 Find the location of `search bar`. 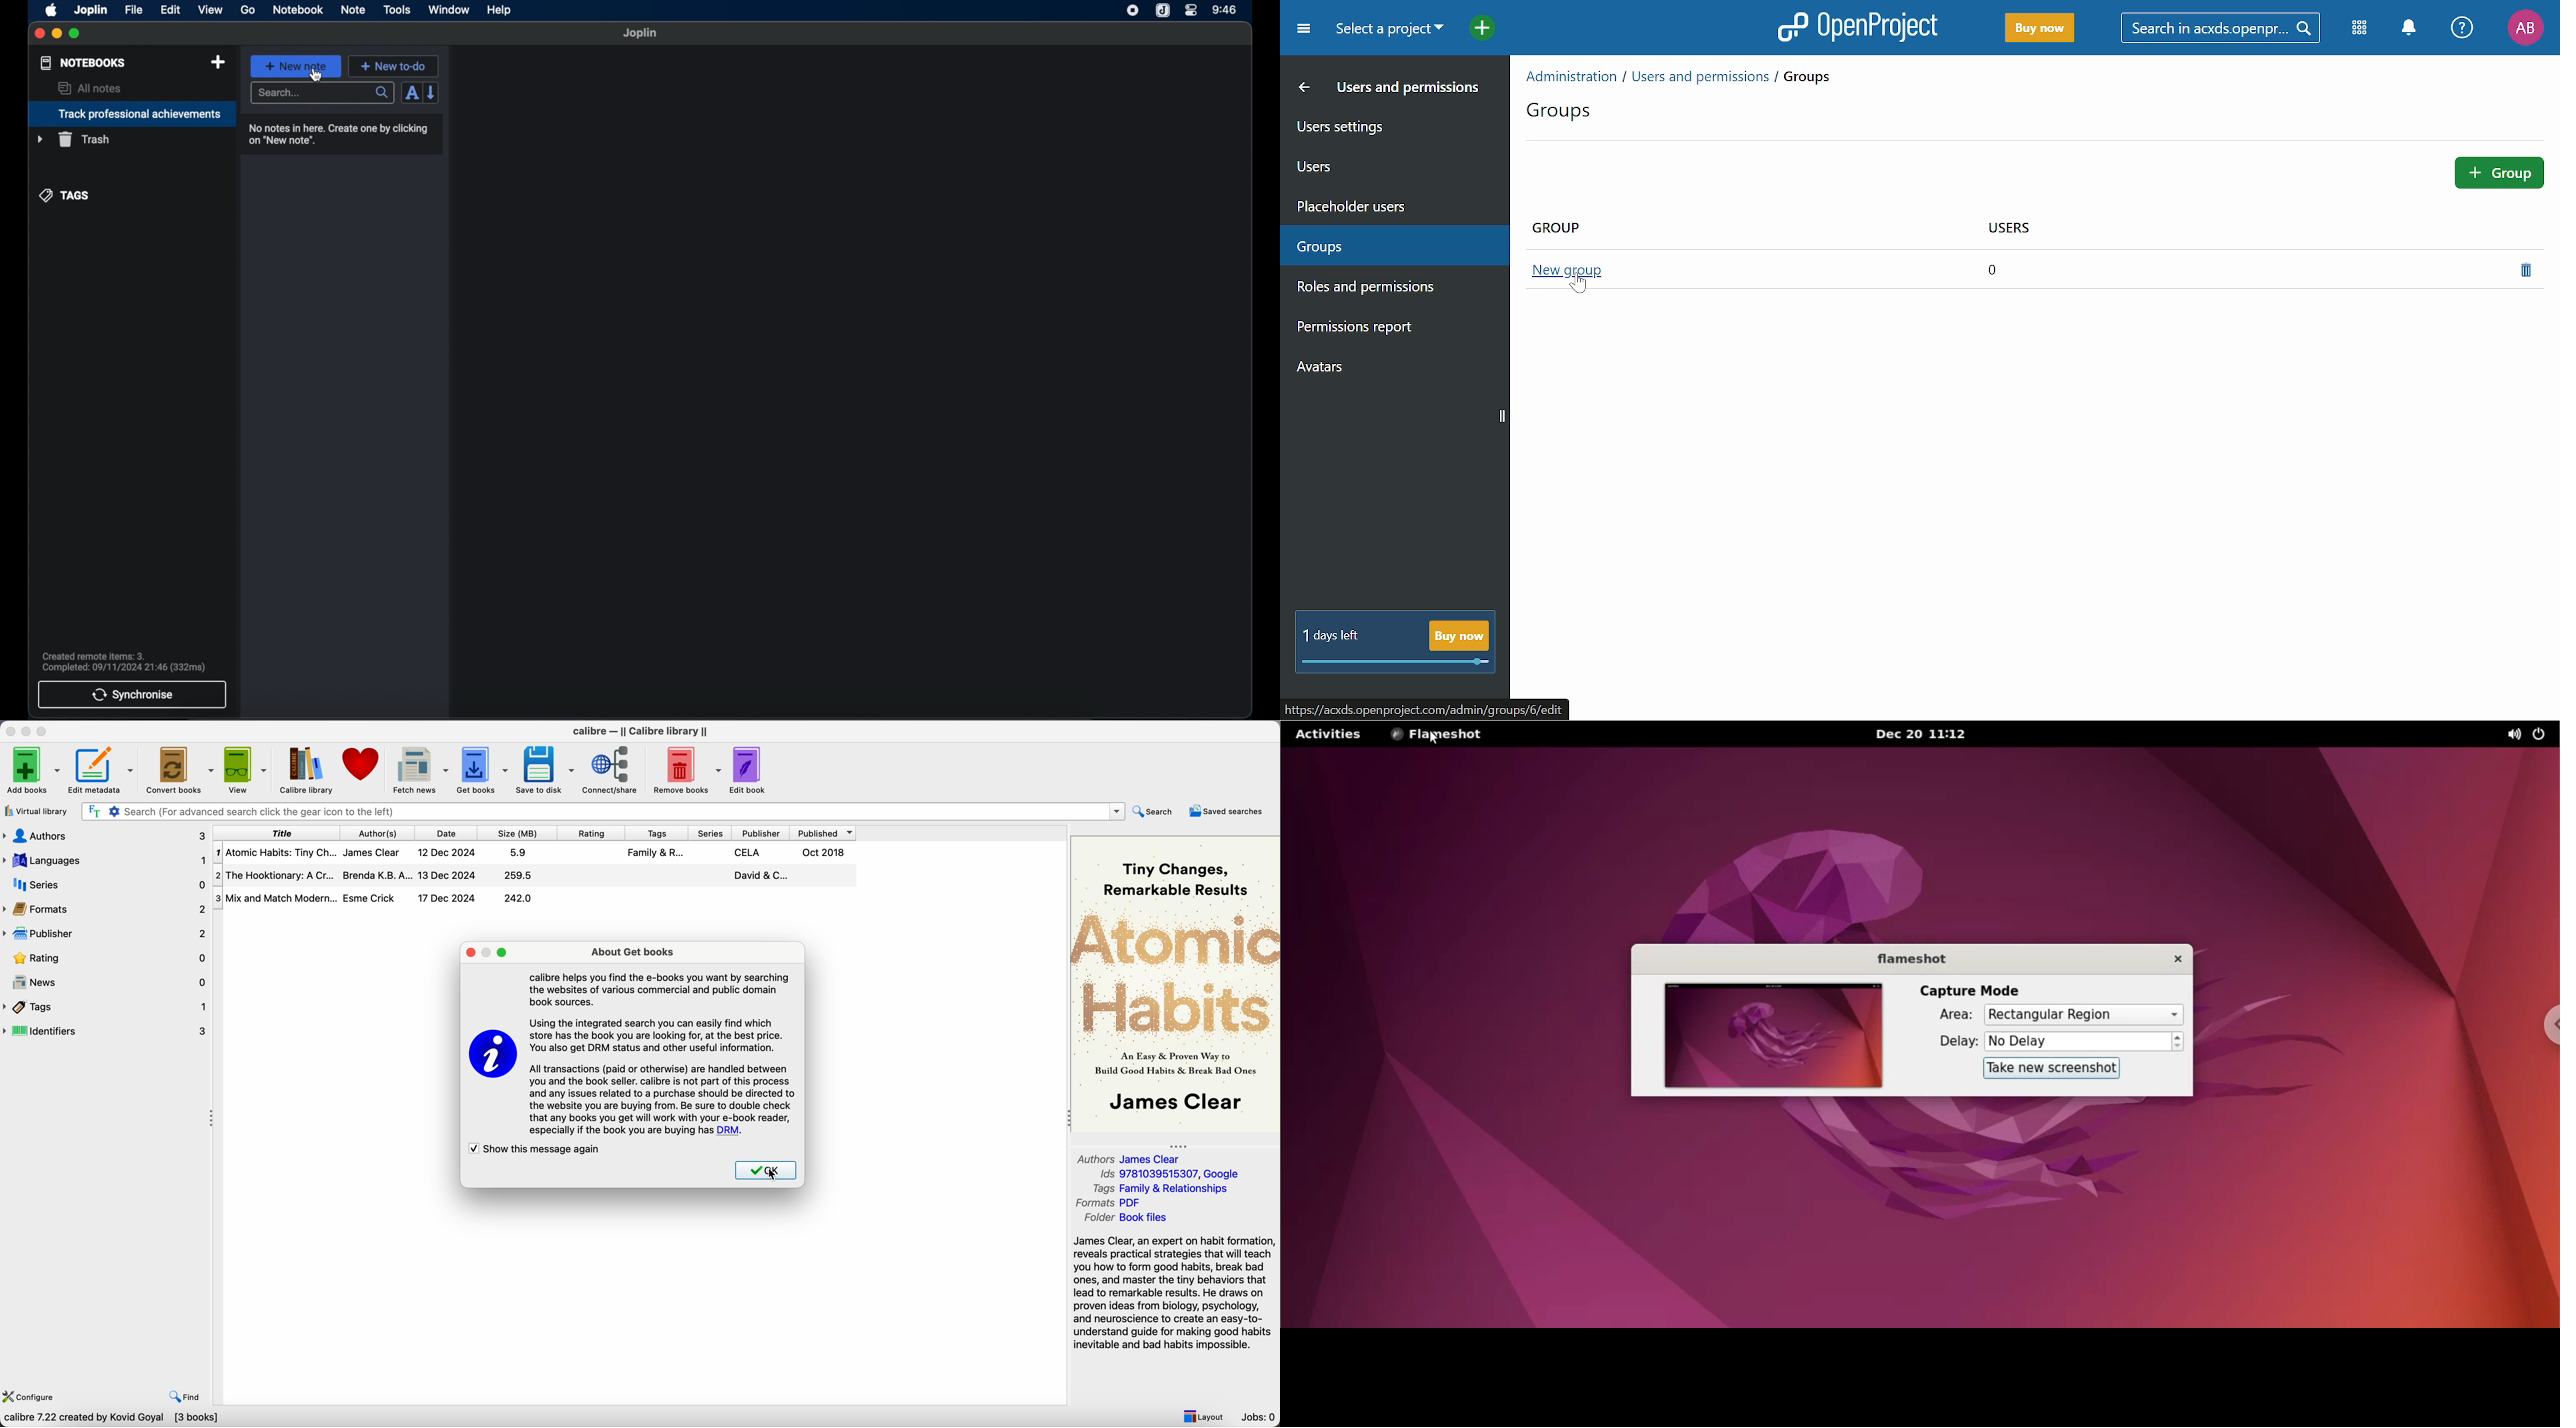

search bar is located at coordinates (322, 93).